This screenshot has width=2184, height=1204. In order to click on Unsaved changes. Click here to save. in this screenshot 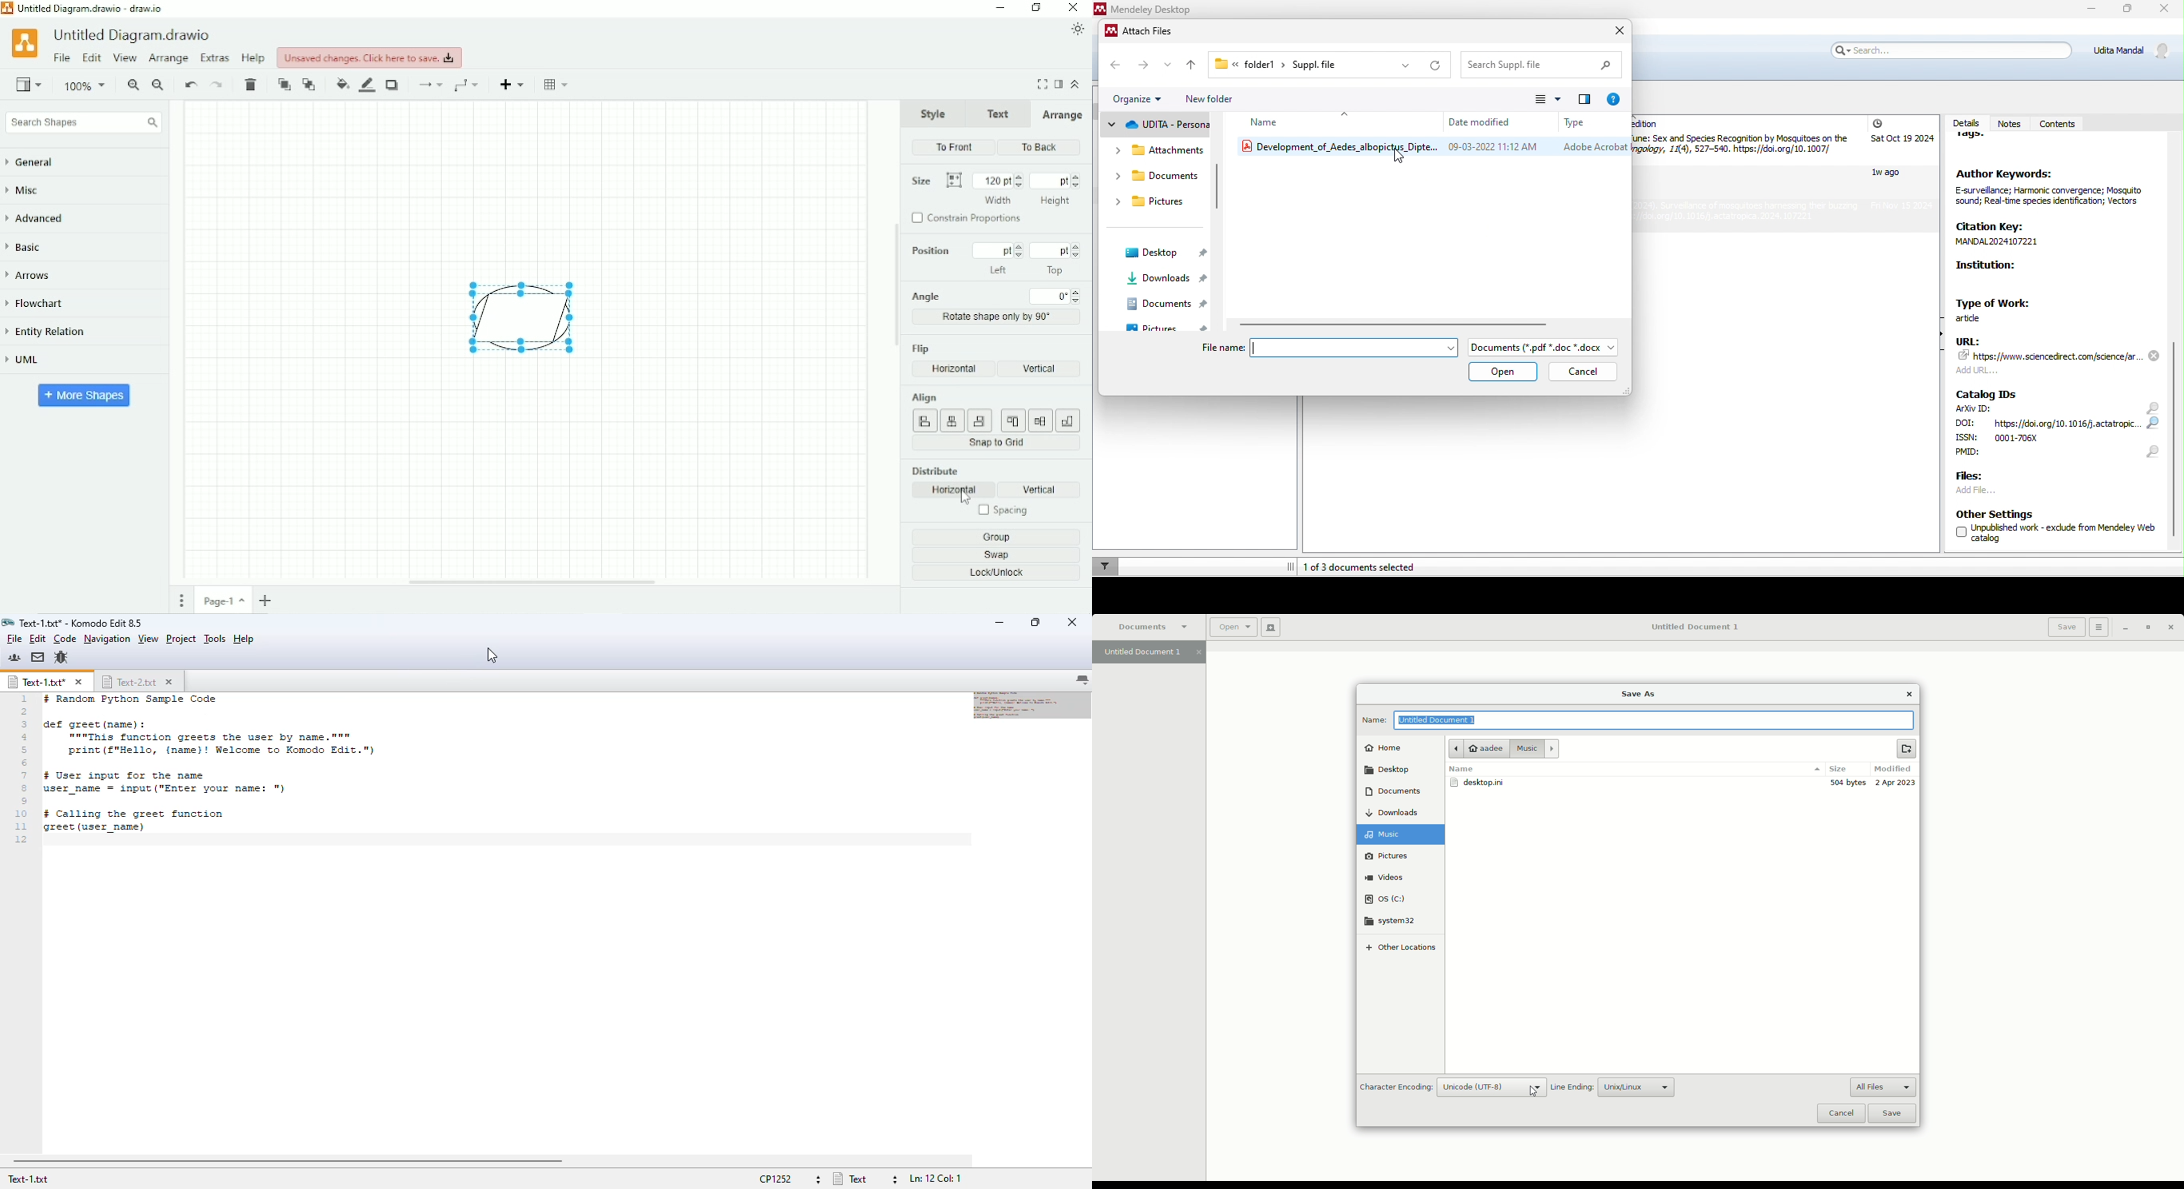, I will do `click(370, 57)`.